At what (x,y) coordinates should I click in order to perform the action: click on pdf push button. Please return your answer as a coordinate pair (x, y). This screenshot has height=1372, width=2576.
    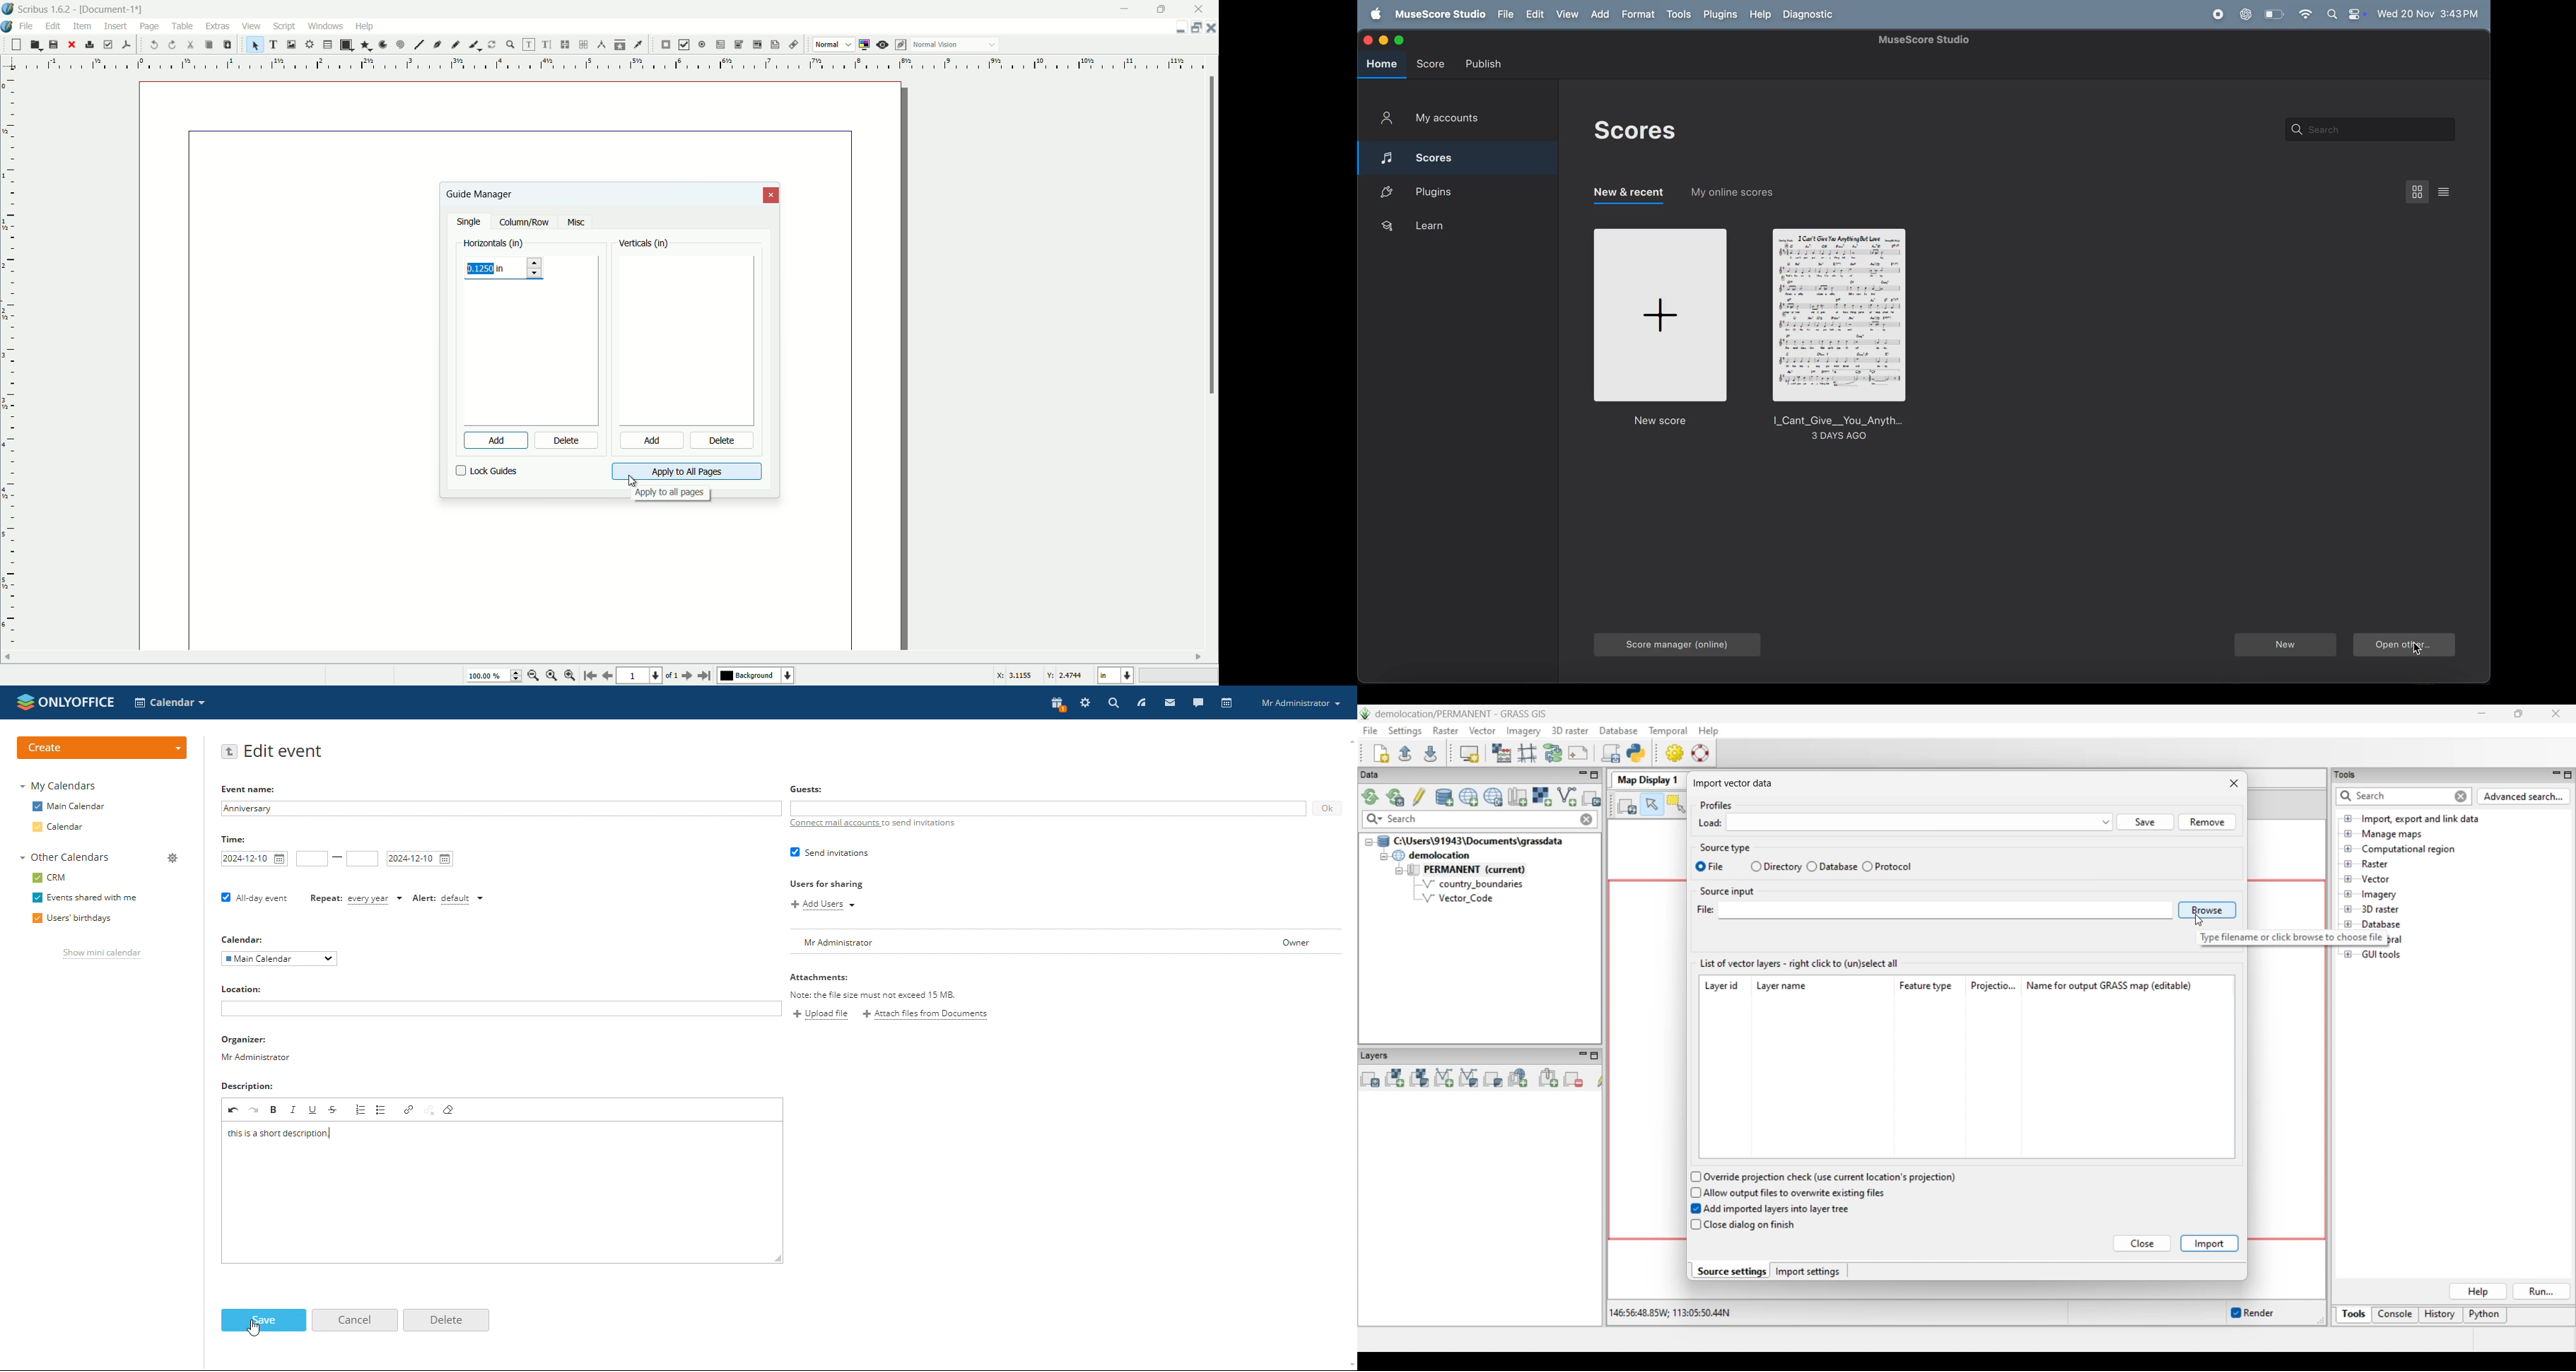
    Looking at the image, I should click on (666, 45).